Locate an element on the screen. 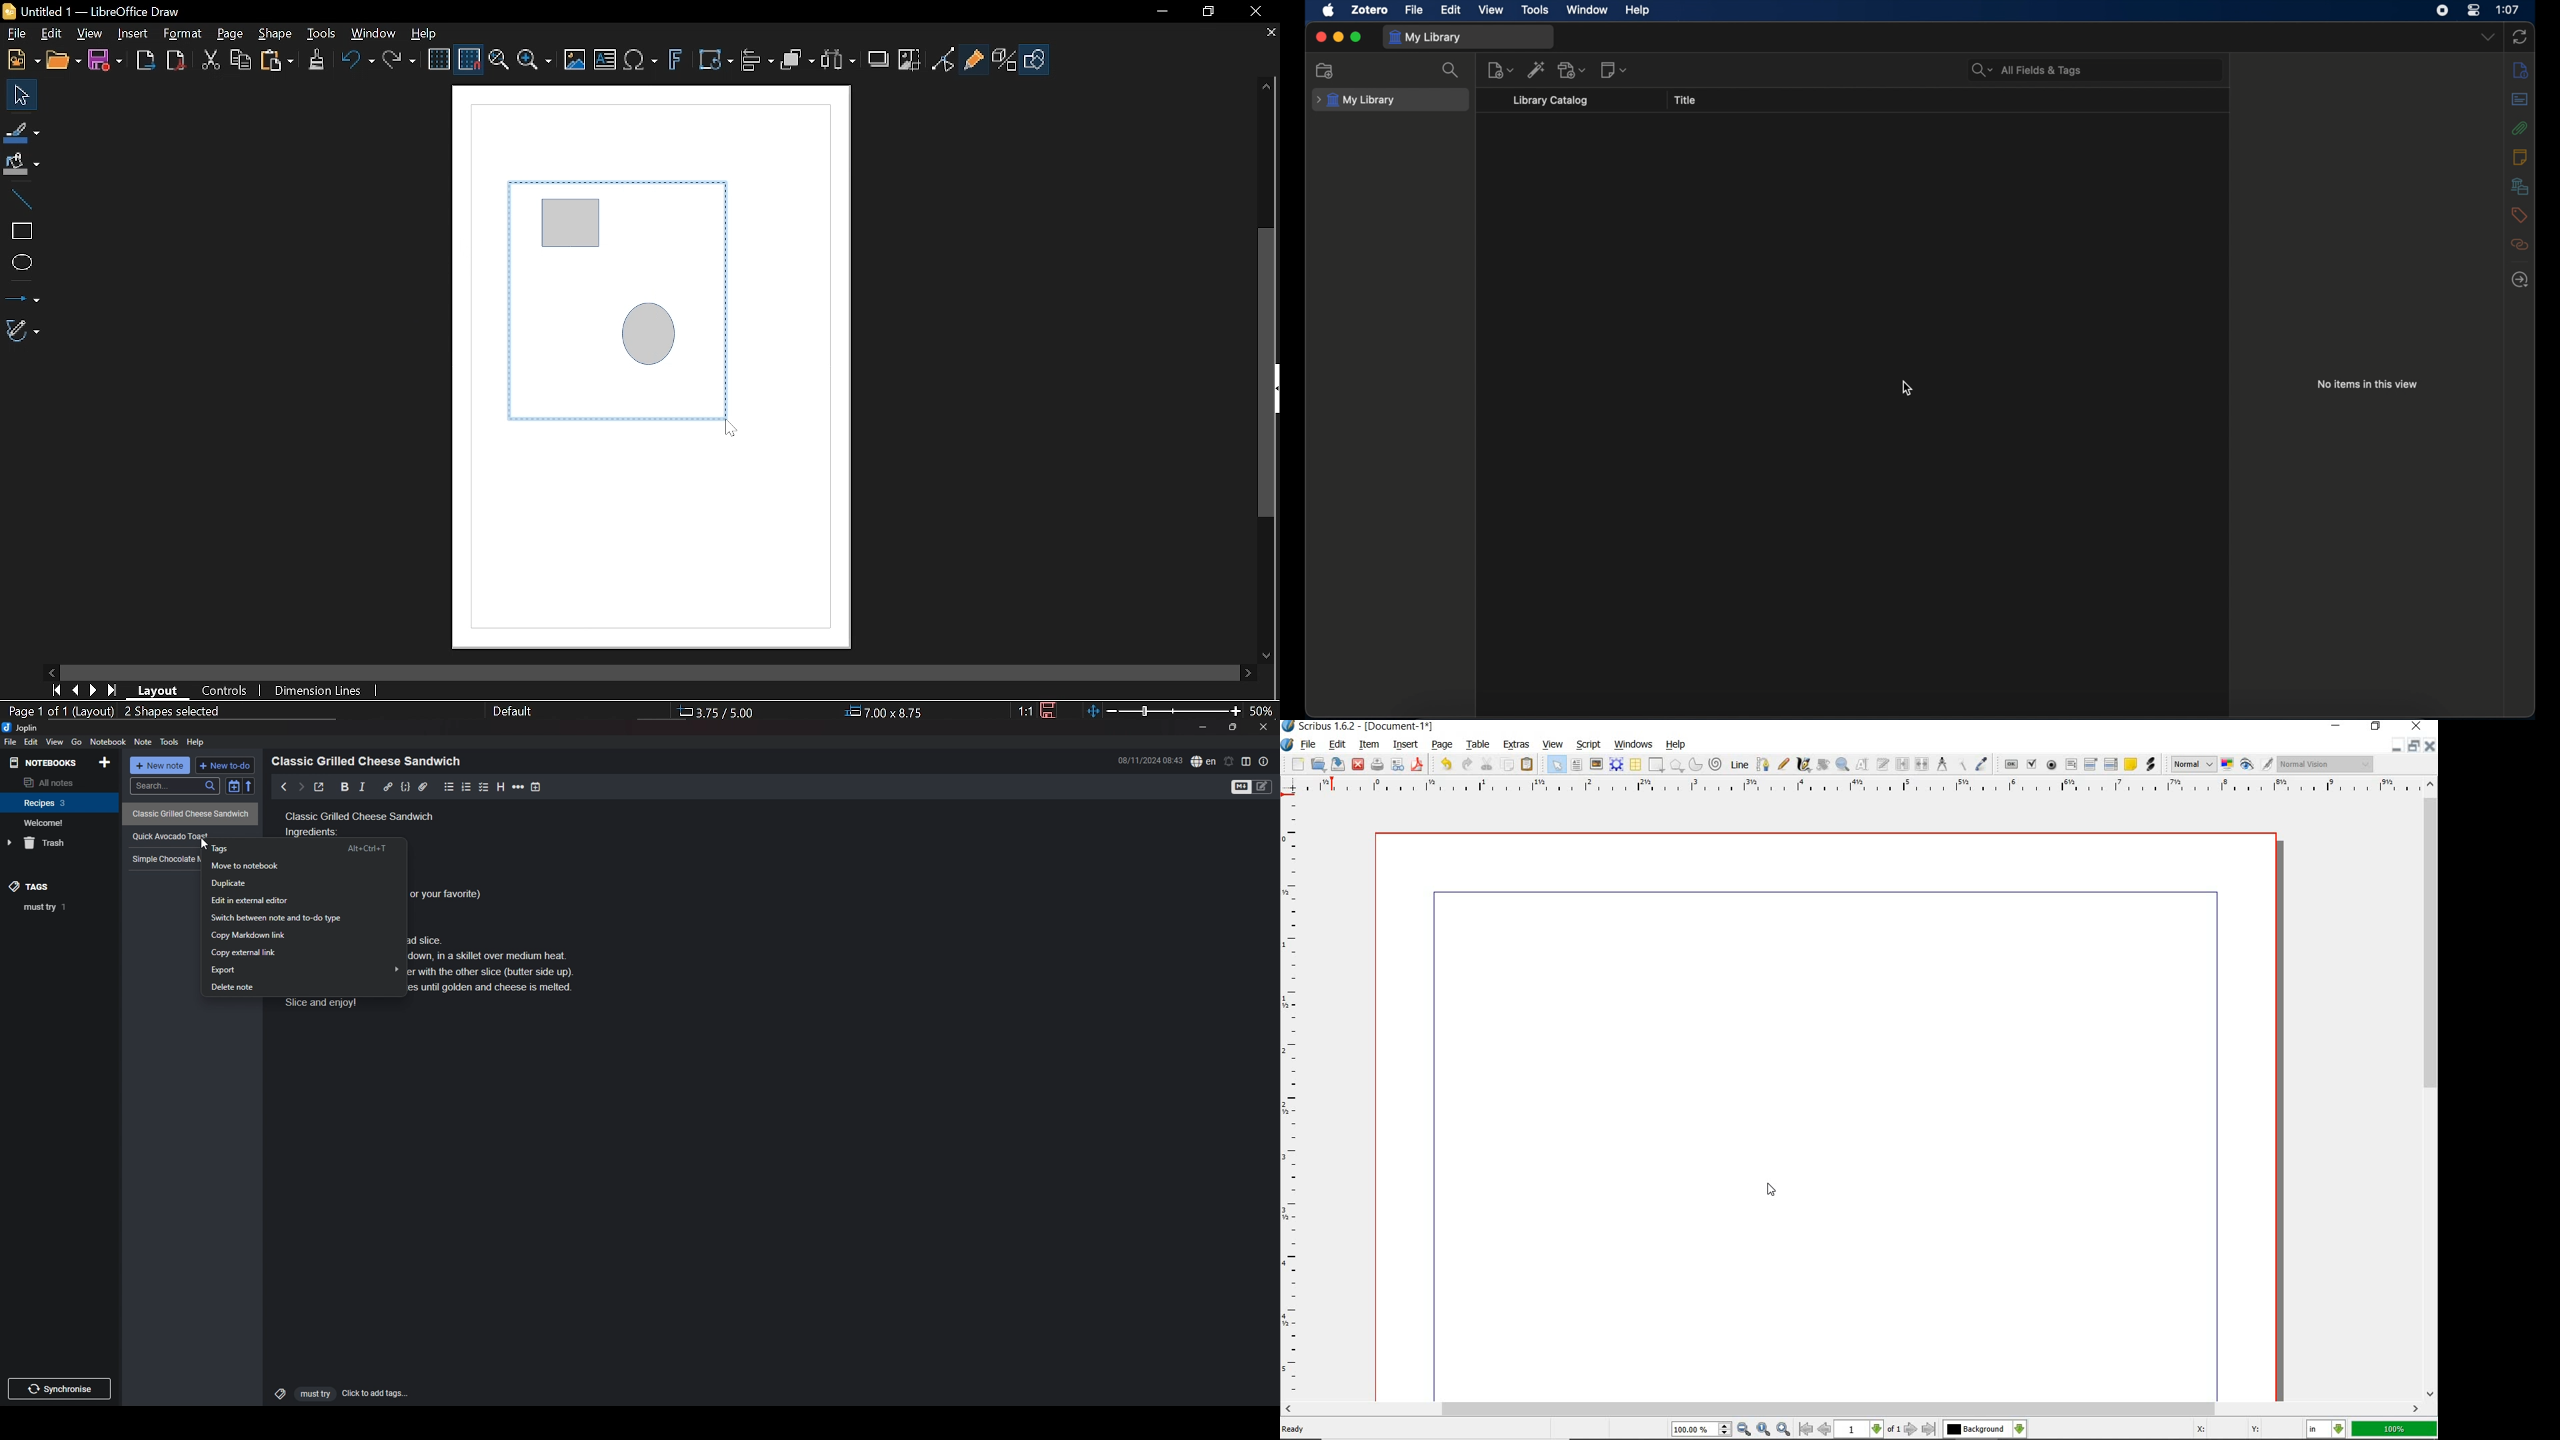 This screenshot has height=1456, width=2576. joplin is located at coordinates (22, 727).